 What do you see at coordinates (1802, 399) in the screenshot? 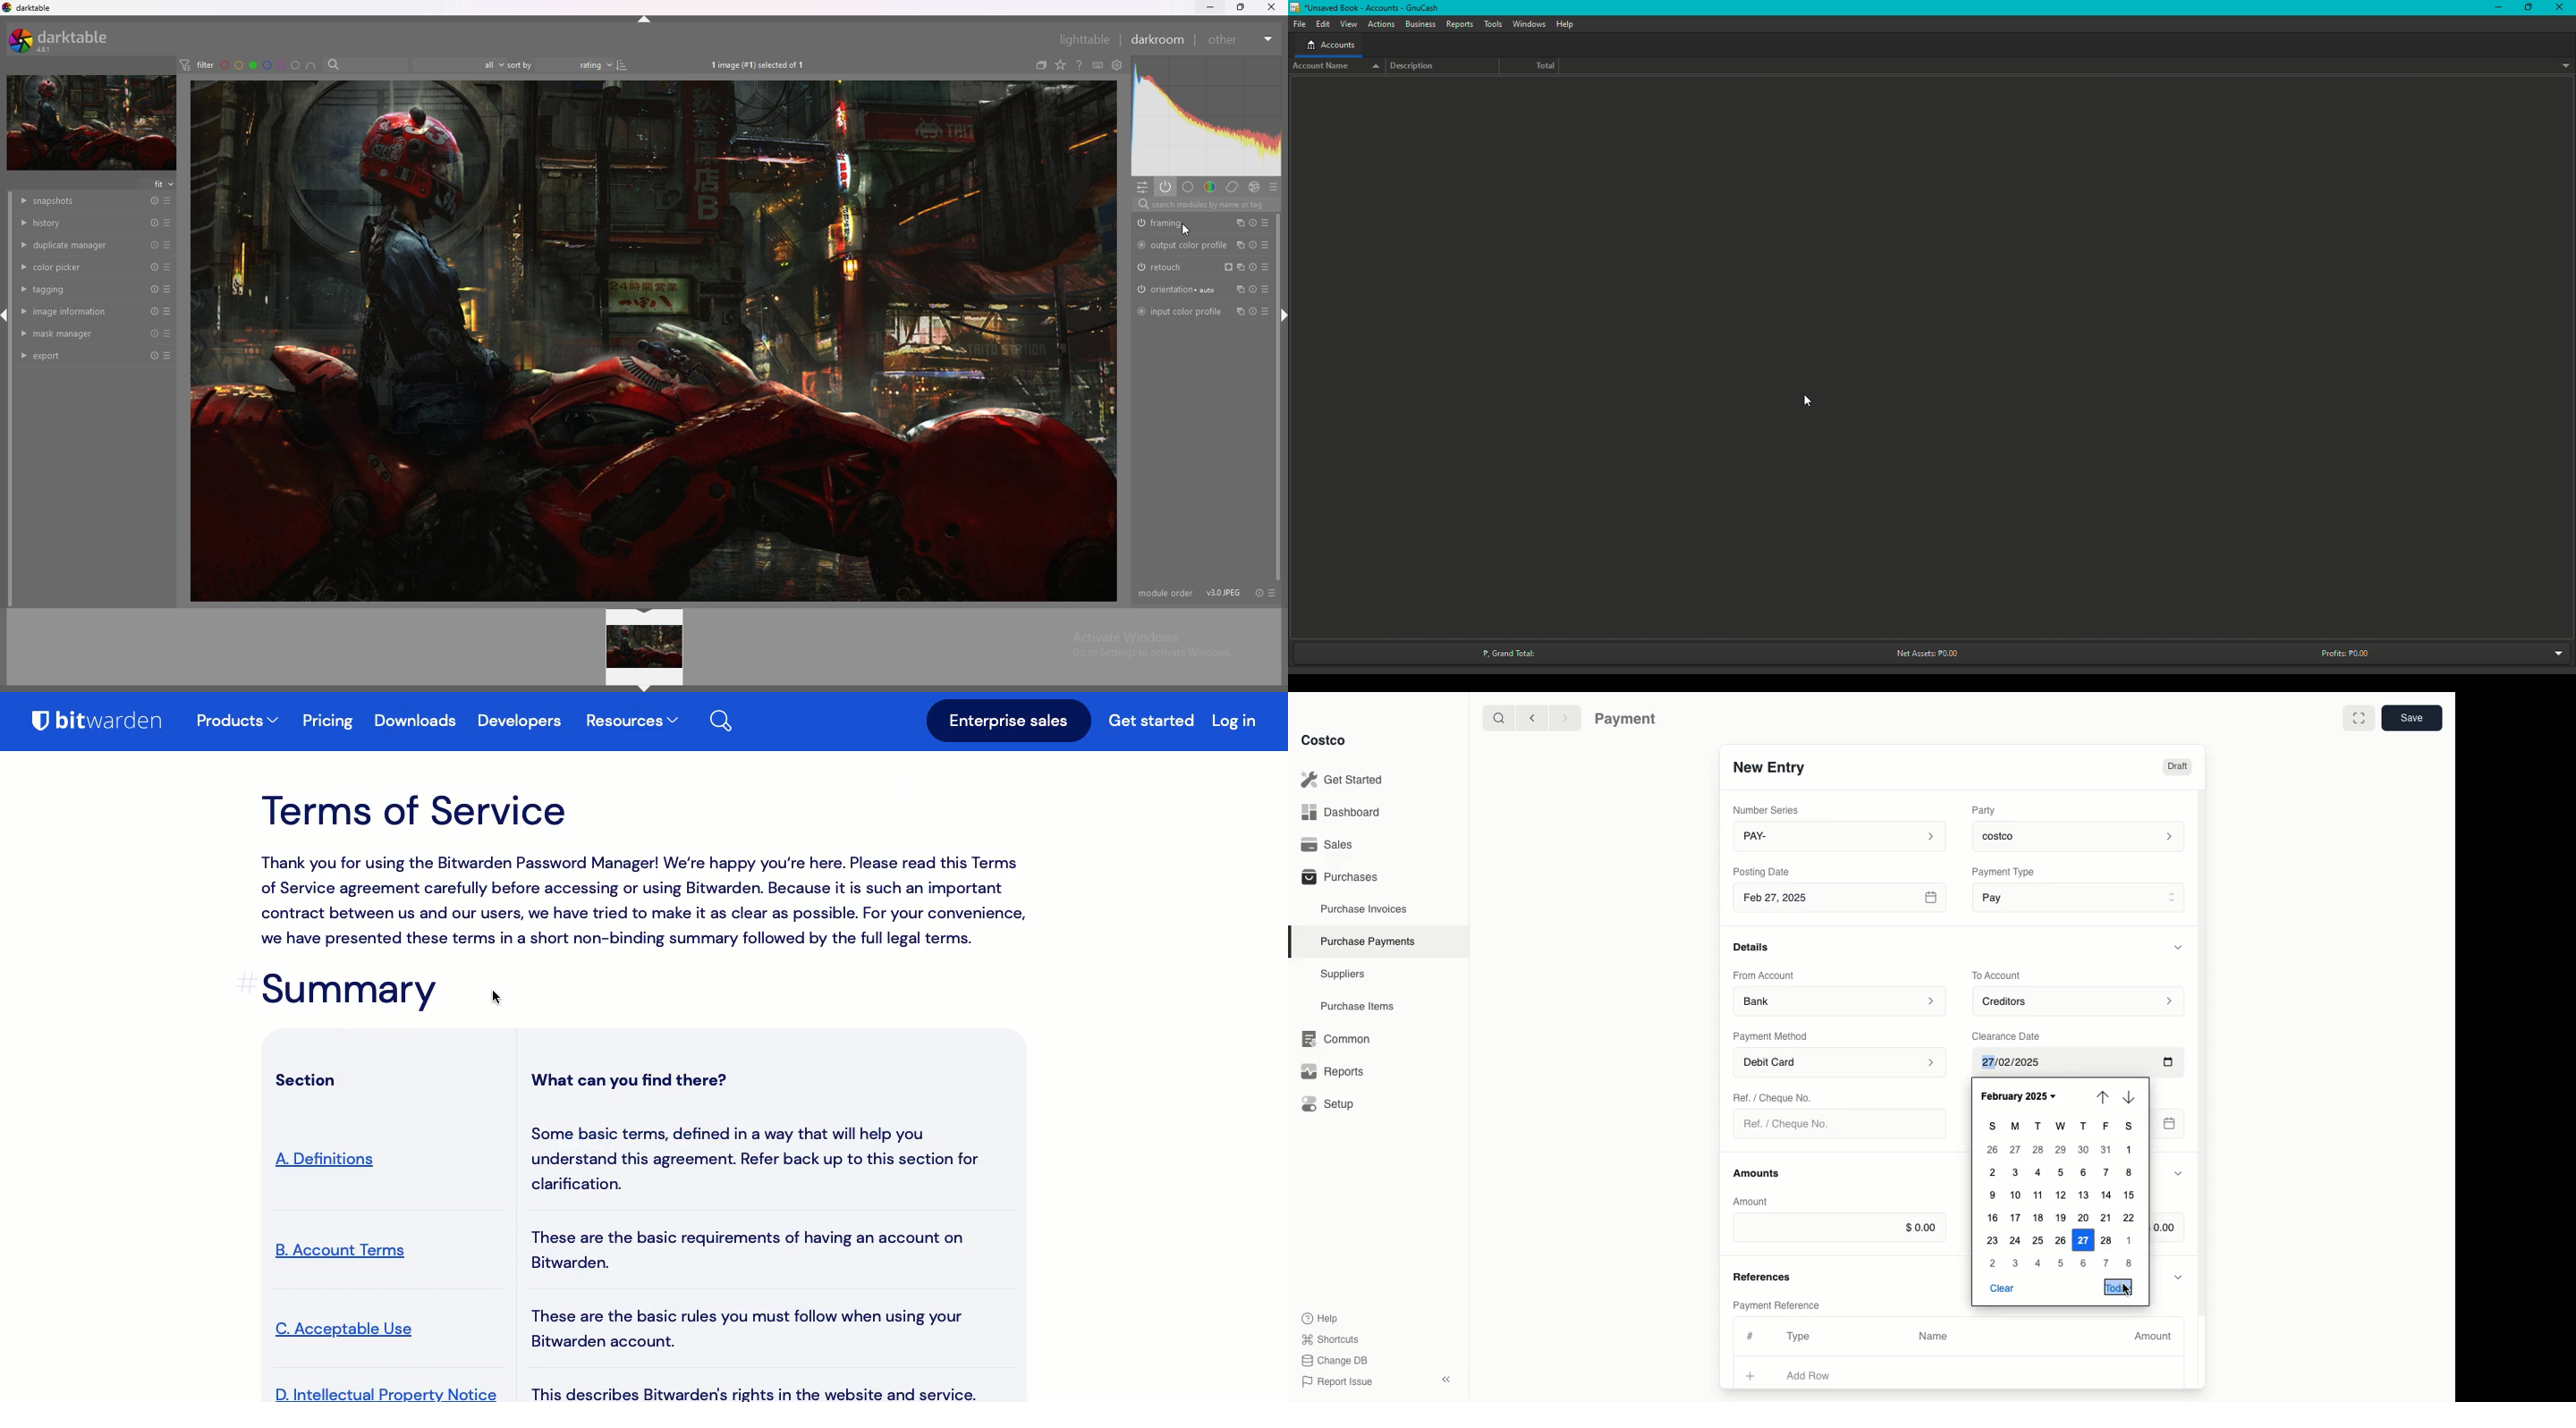
I see `Cursor` at bounding box center [1802, 399].